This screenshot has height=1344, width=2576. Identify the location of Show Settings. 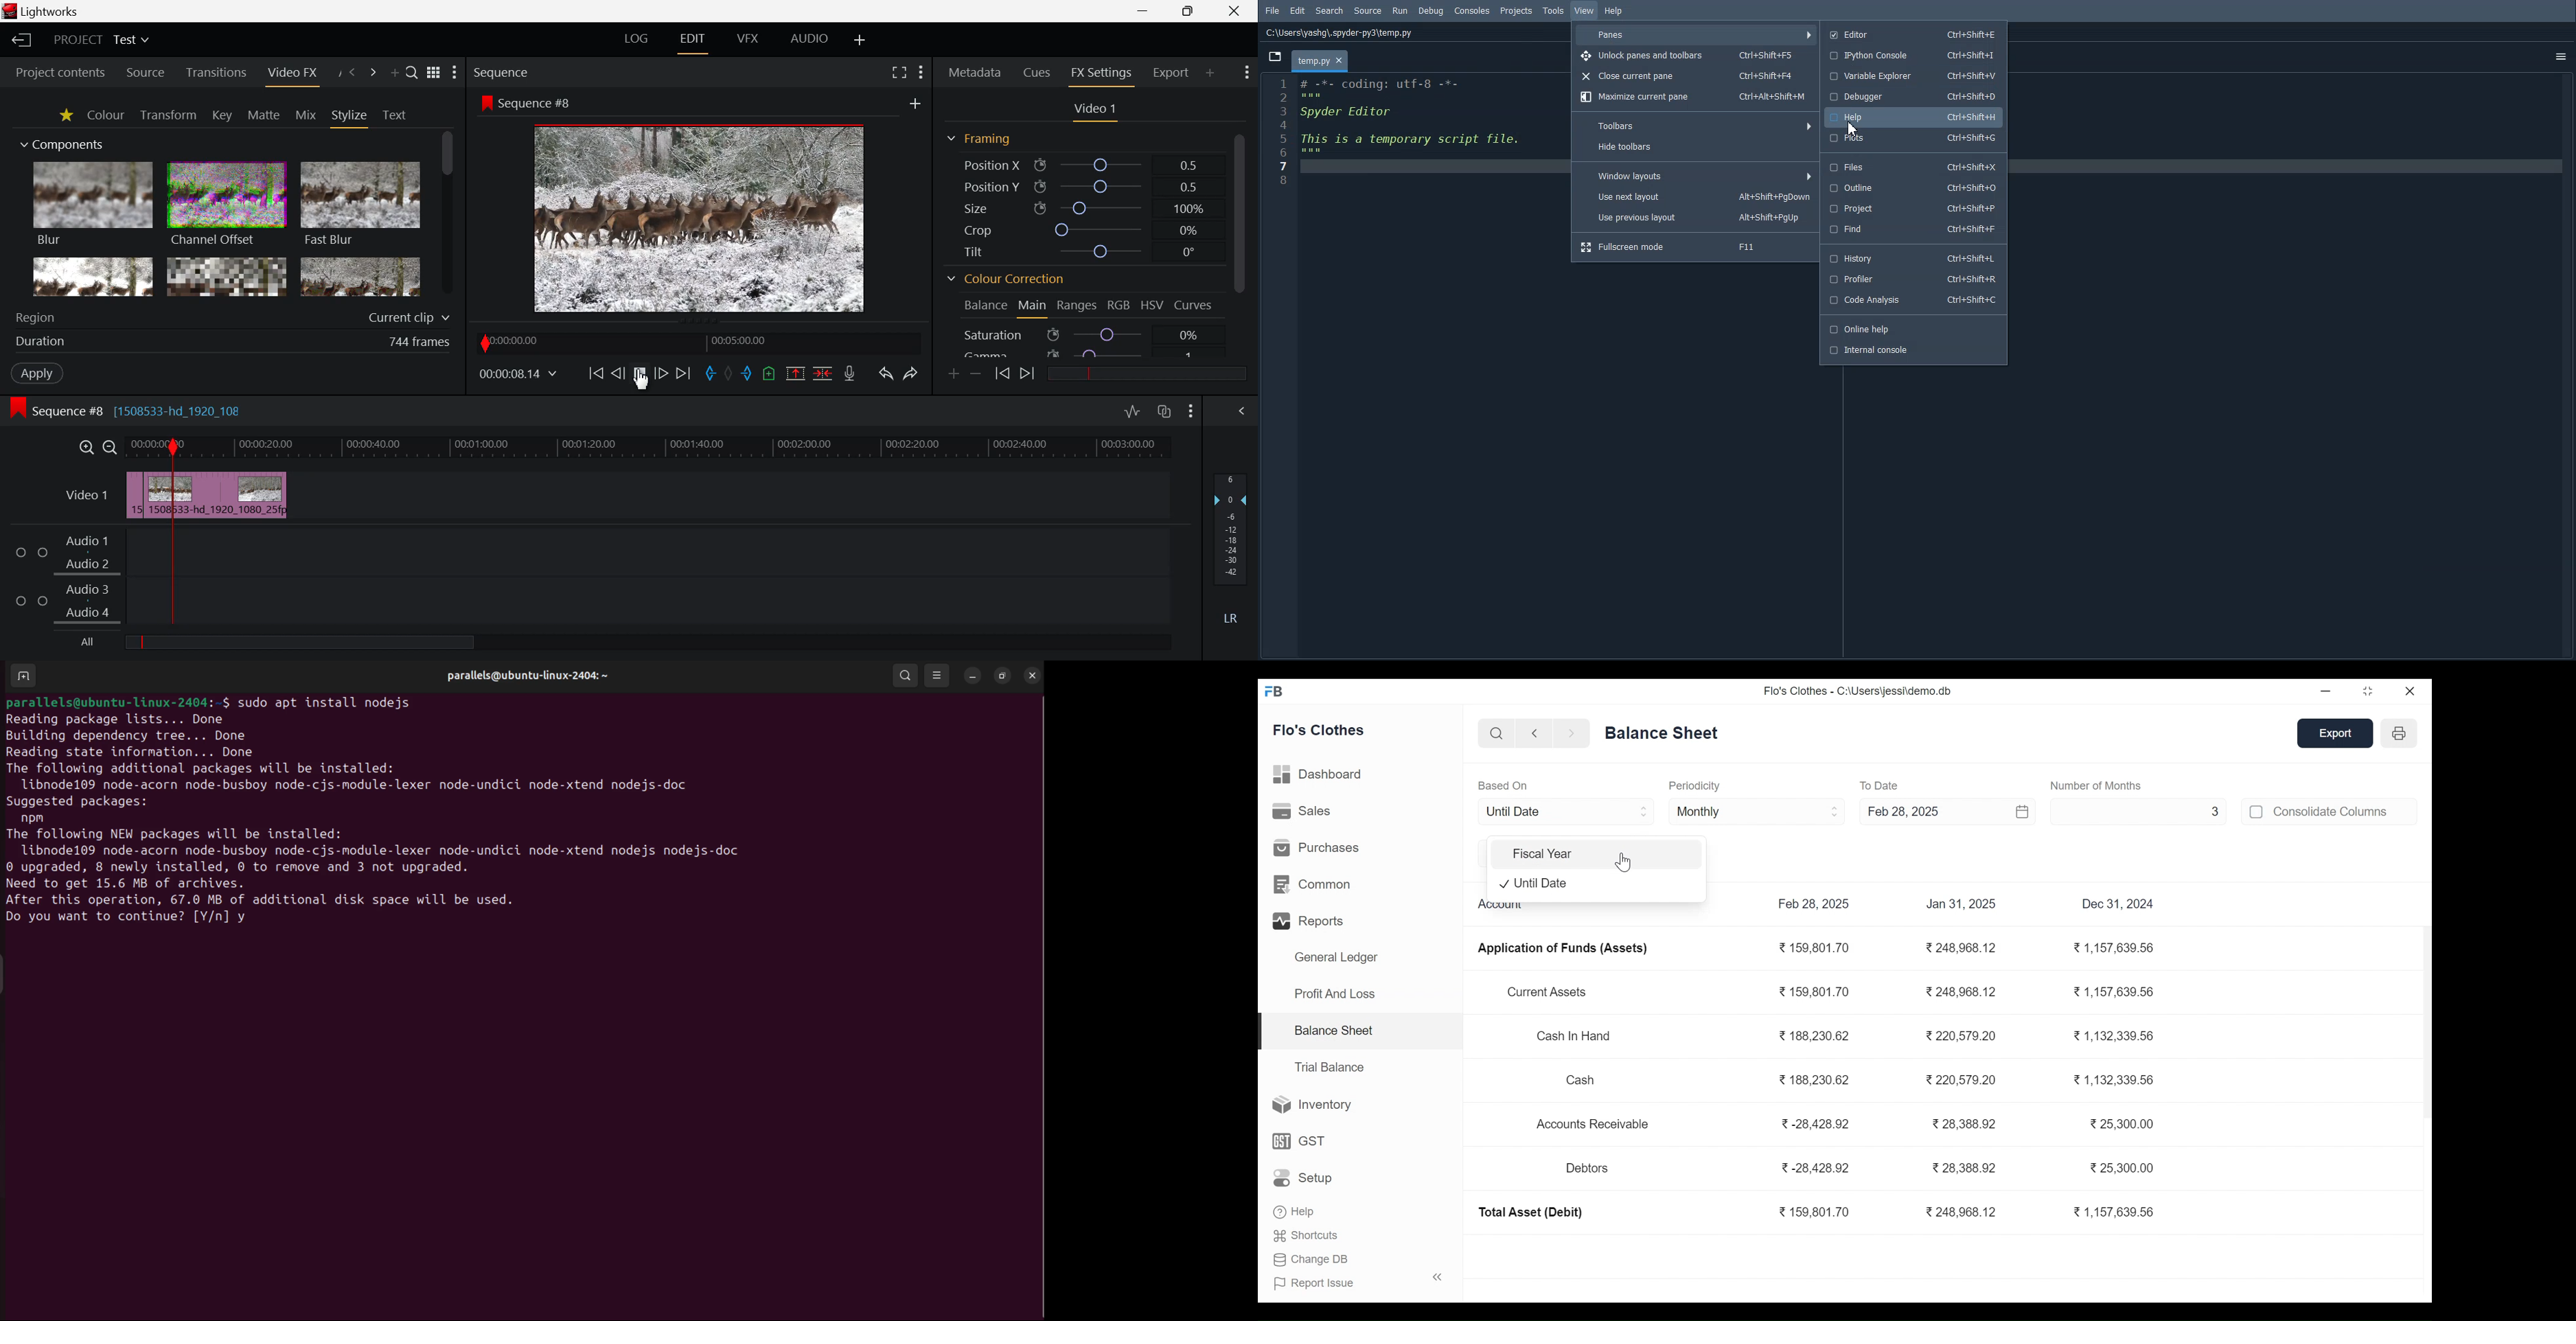
(455, 73).